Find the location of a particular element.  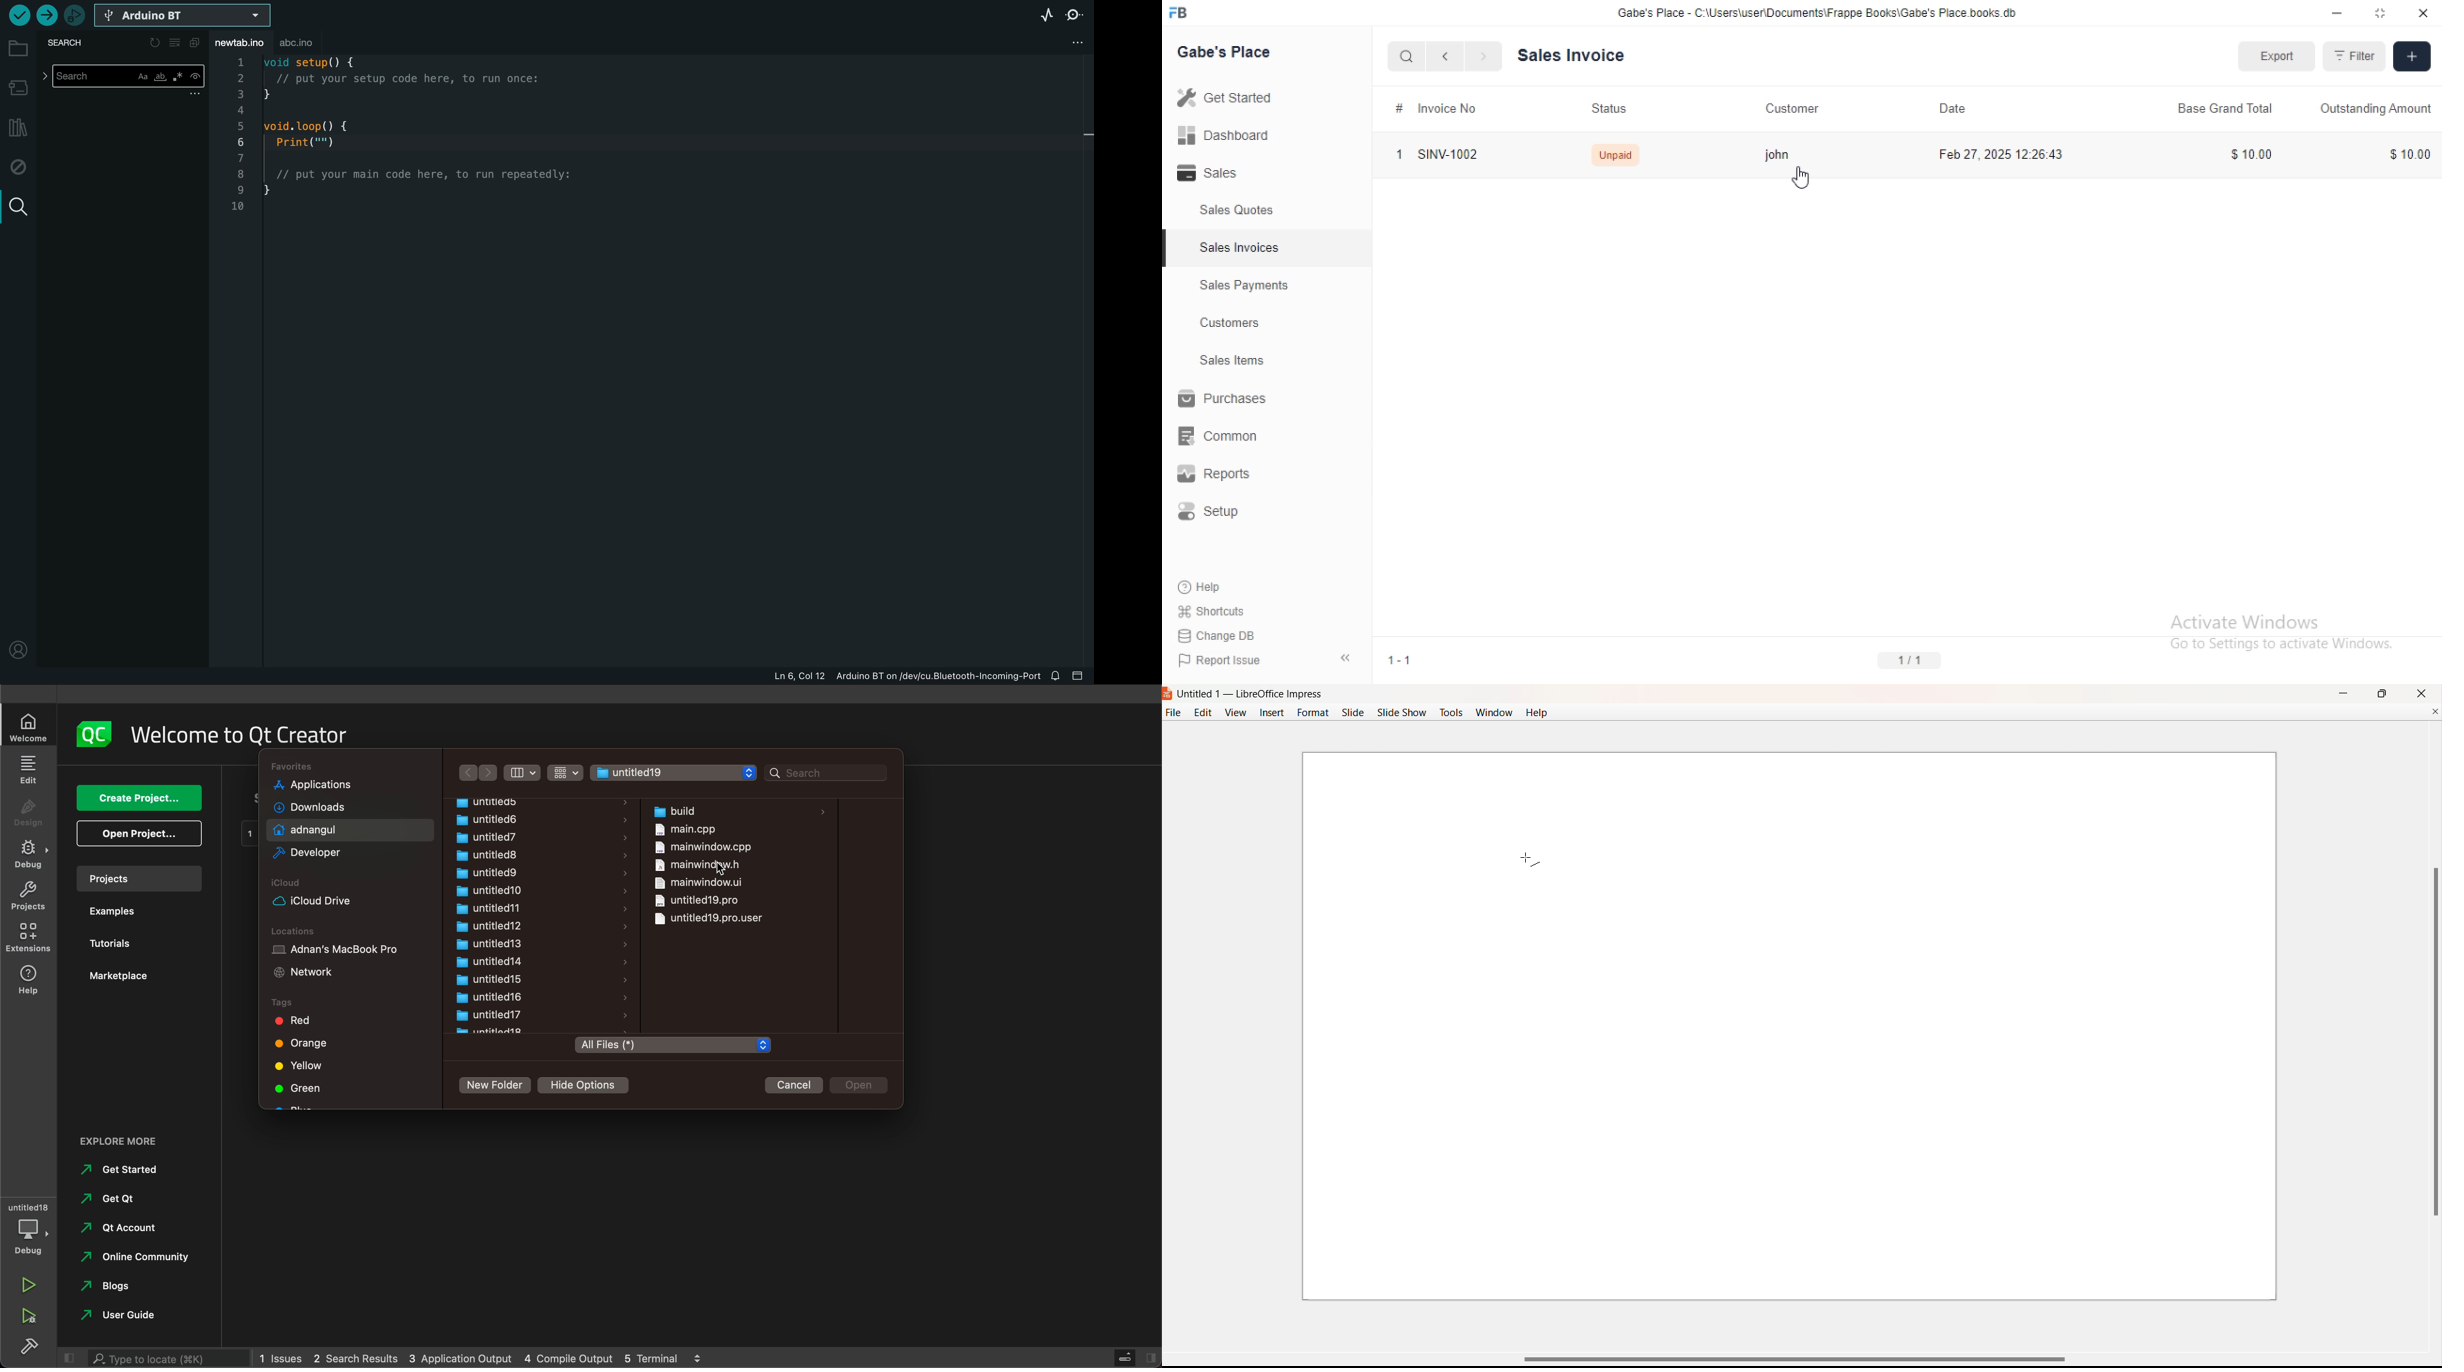

gabe's place is located at coordinates (1225, 51).